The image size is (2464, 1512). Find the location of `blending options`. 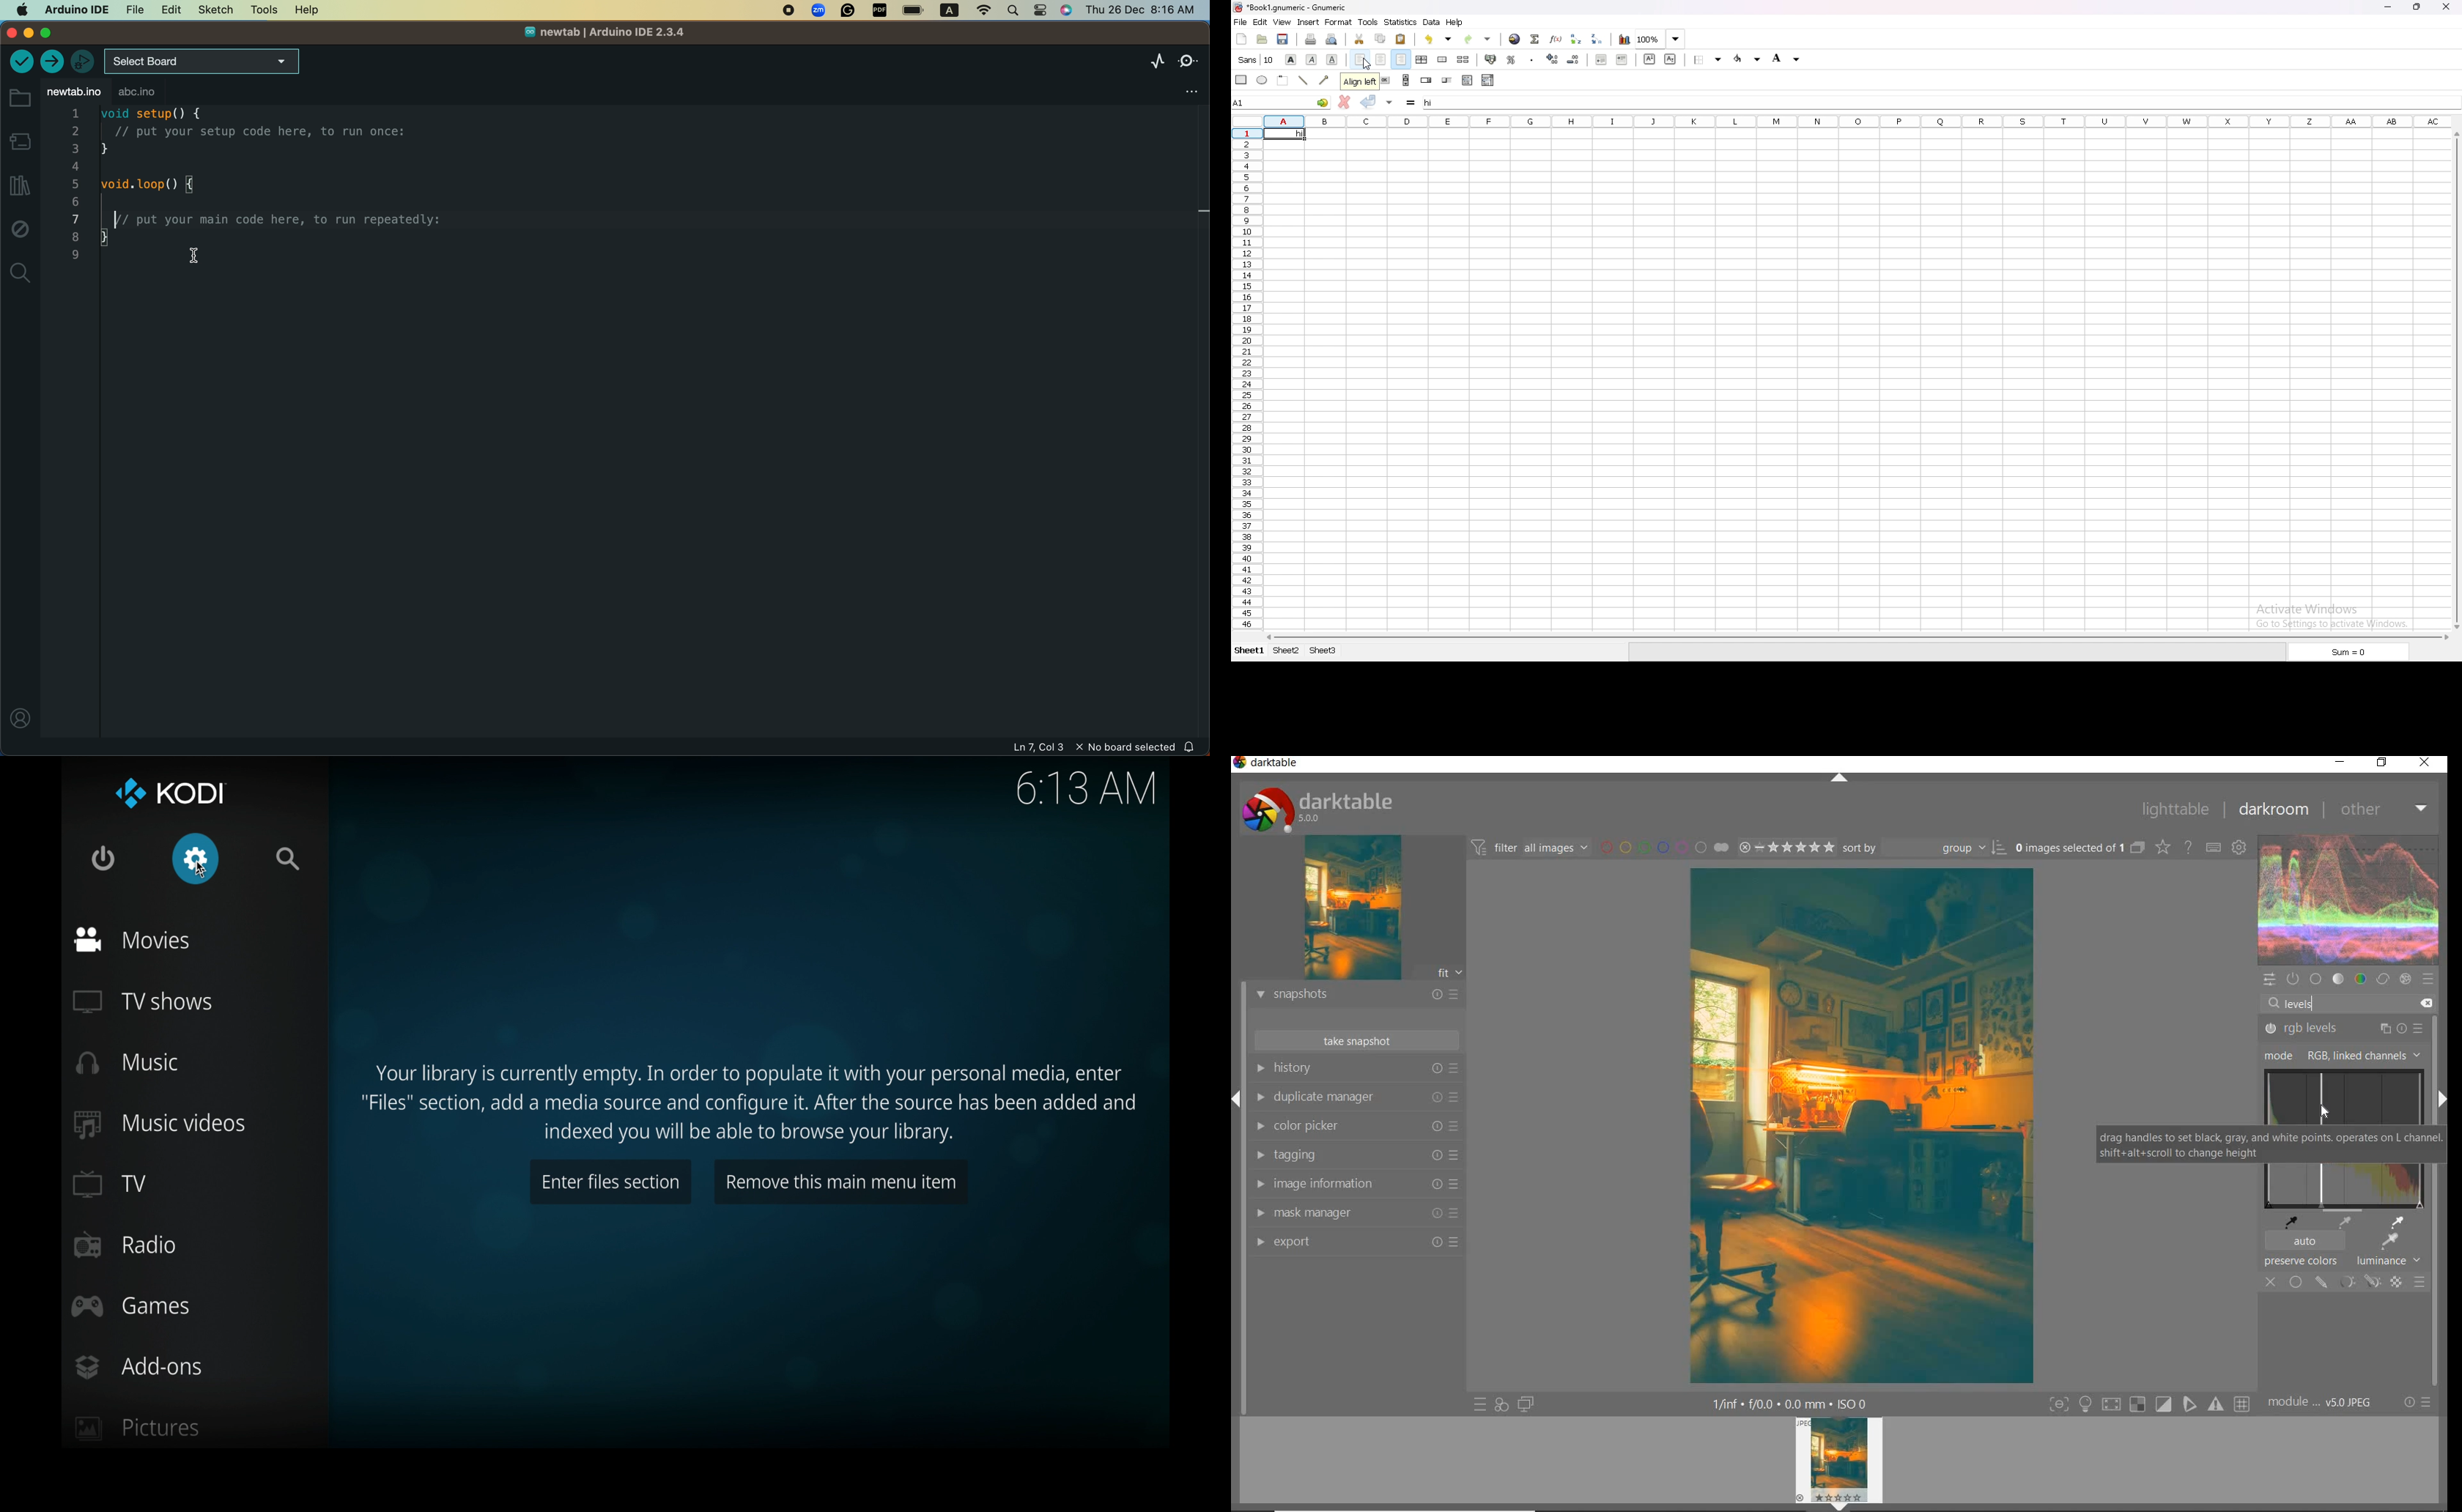

blending options is located at coordinates (2420, 1282).